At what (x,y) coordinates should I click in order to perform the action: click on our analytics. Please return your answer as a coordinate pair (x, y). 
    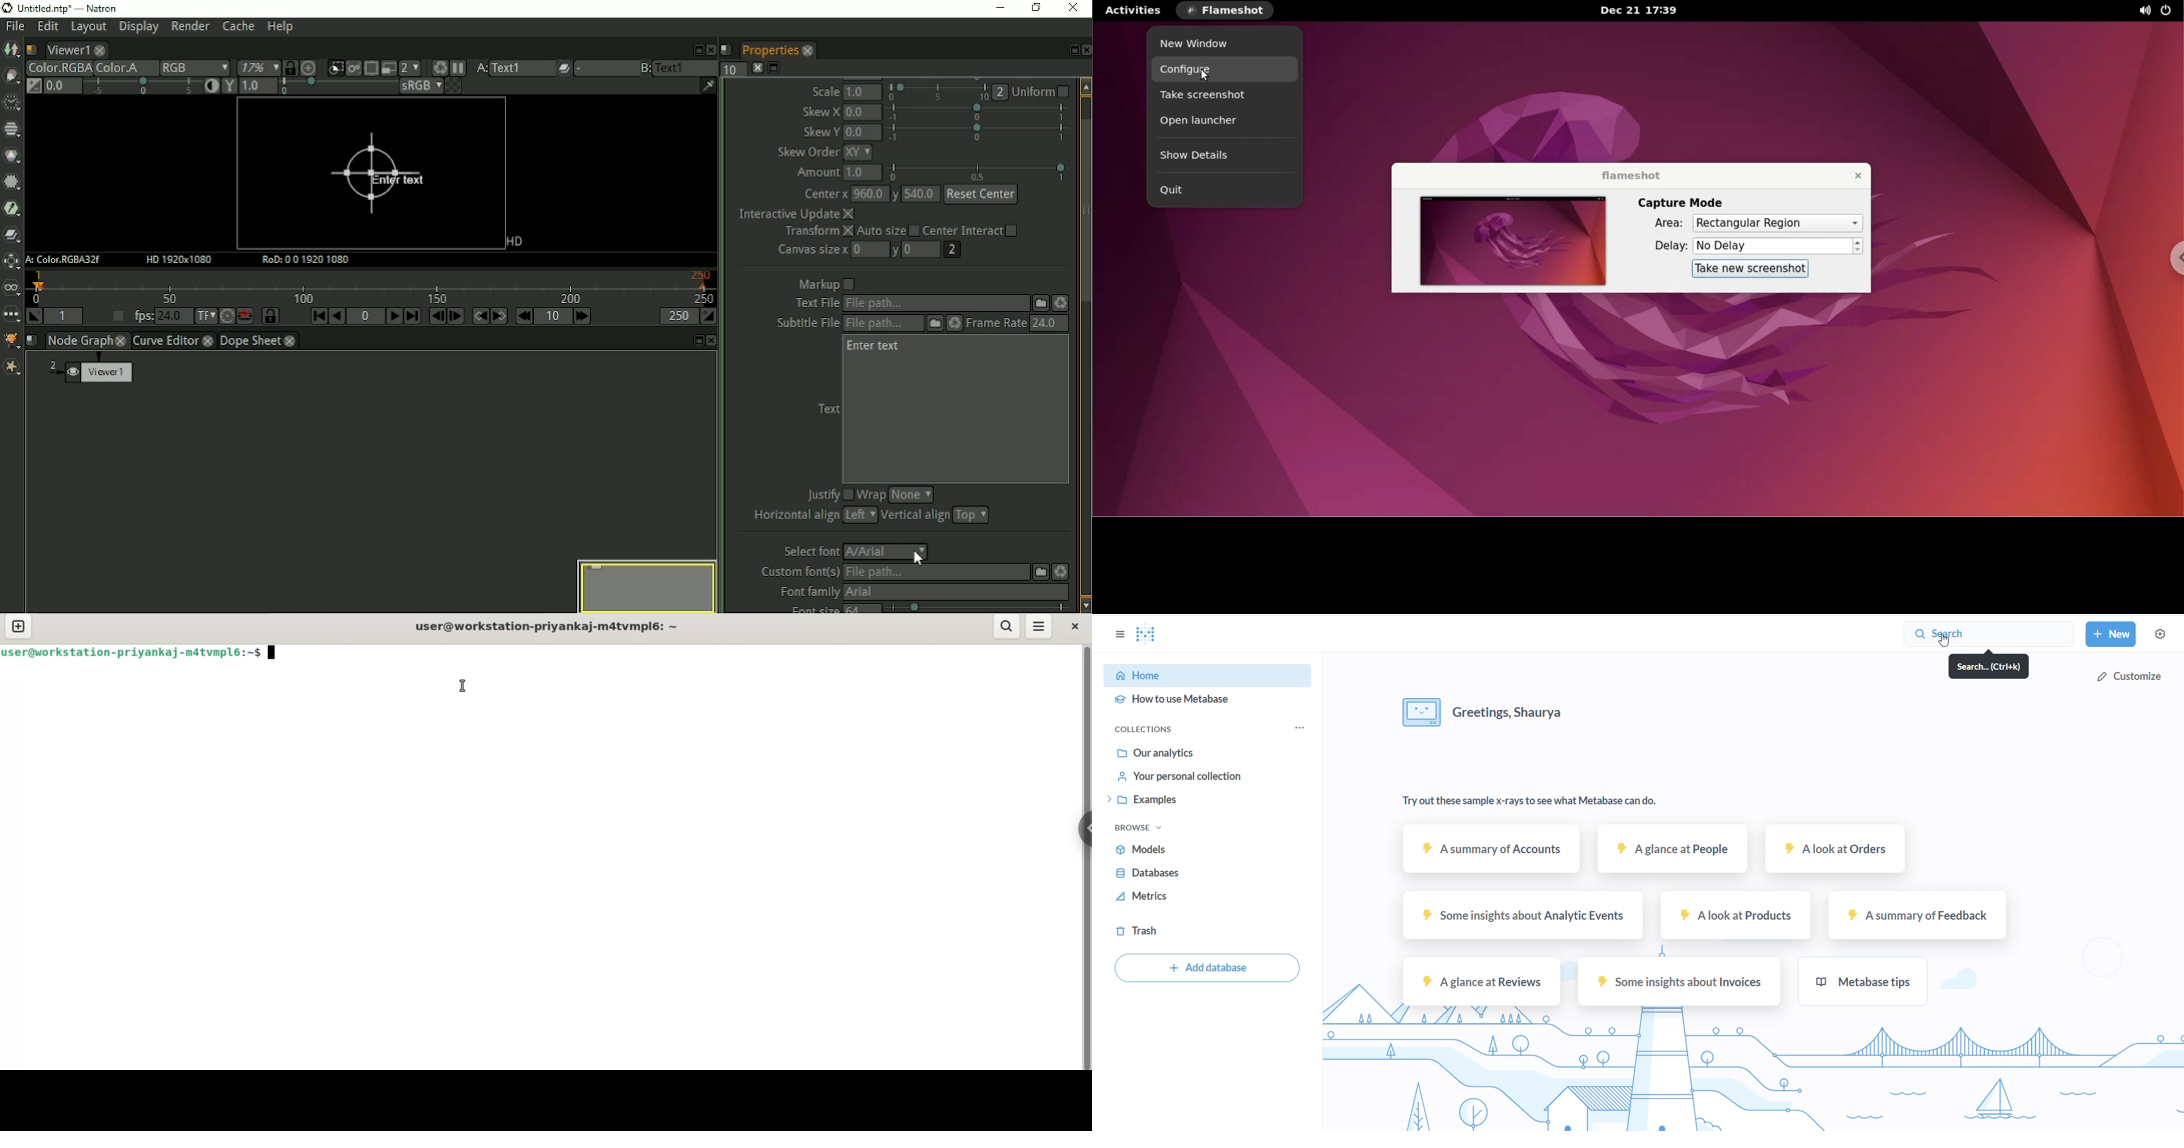
    Looking at the image, I should click on (1205, 754).